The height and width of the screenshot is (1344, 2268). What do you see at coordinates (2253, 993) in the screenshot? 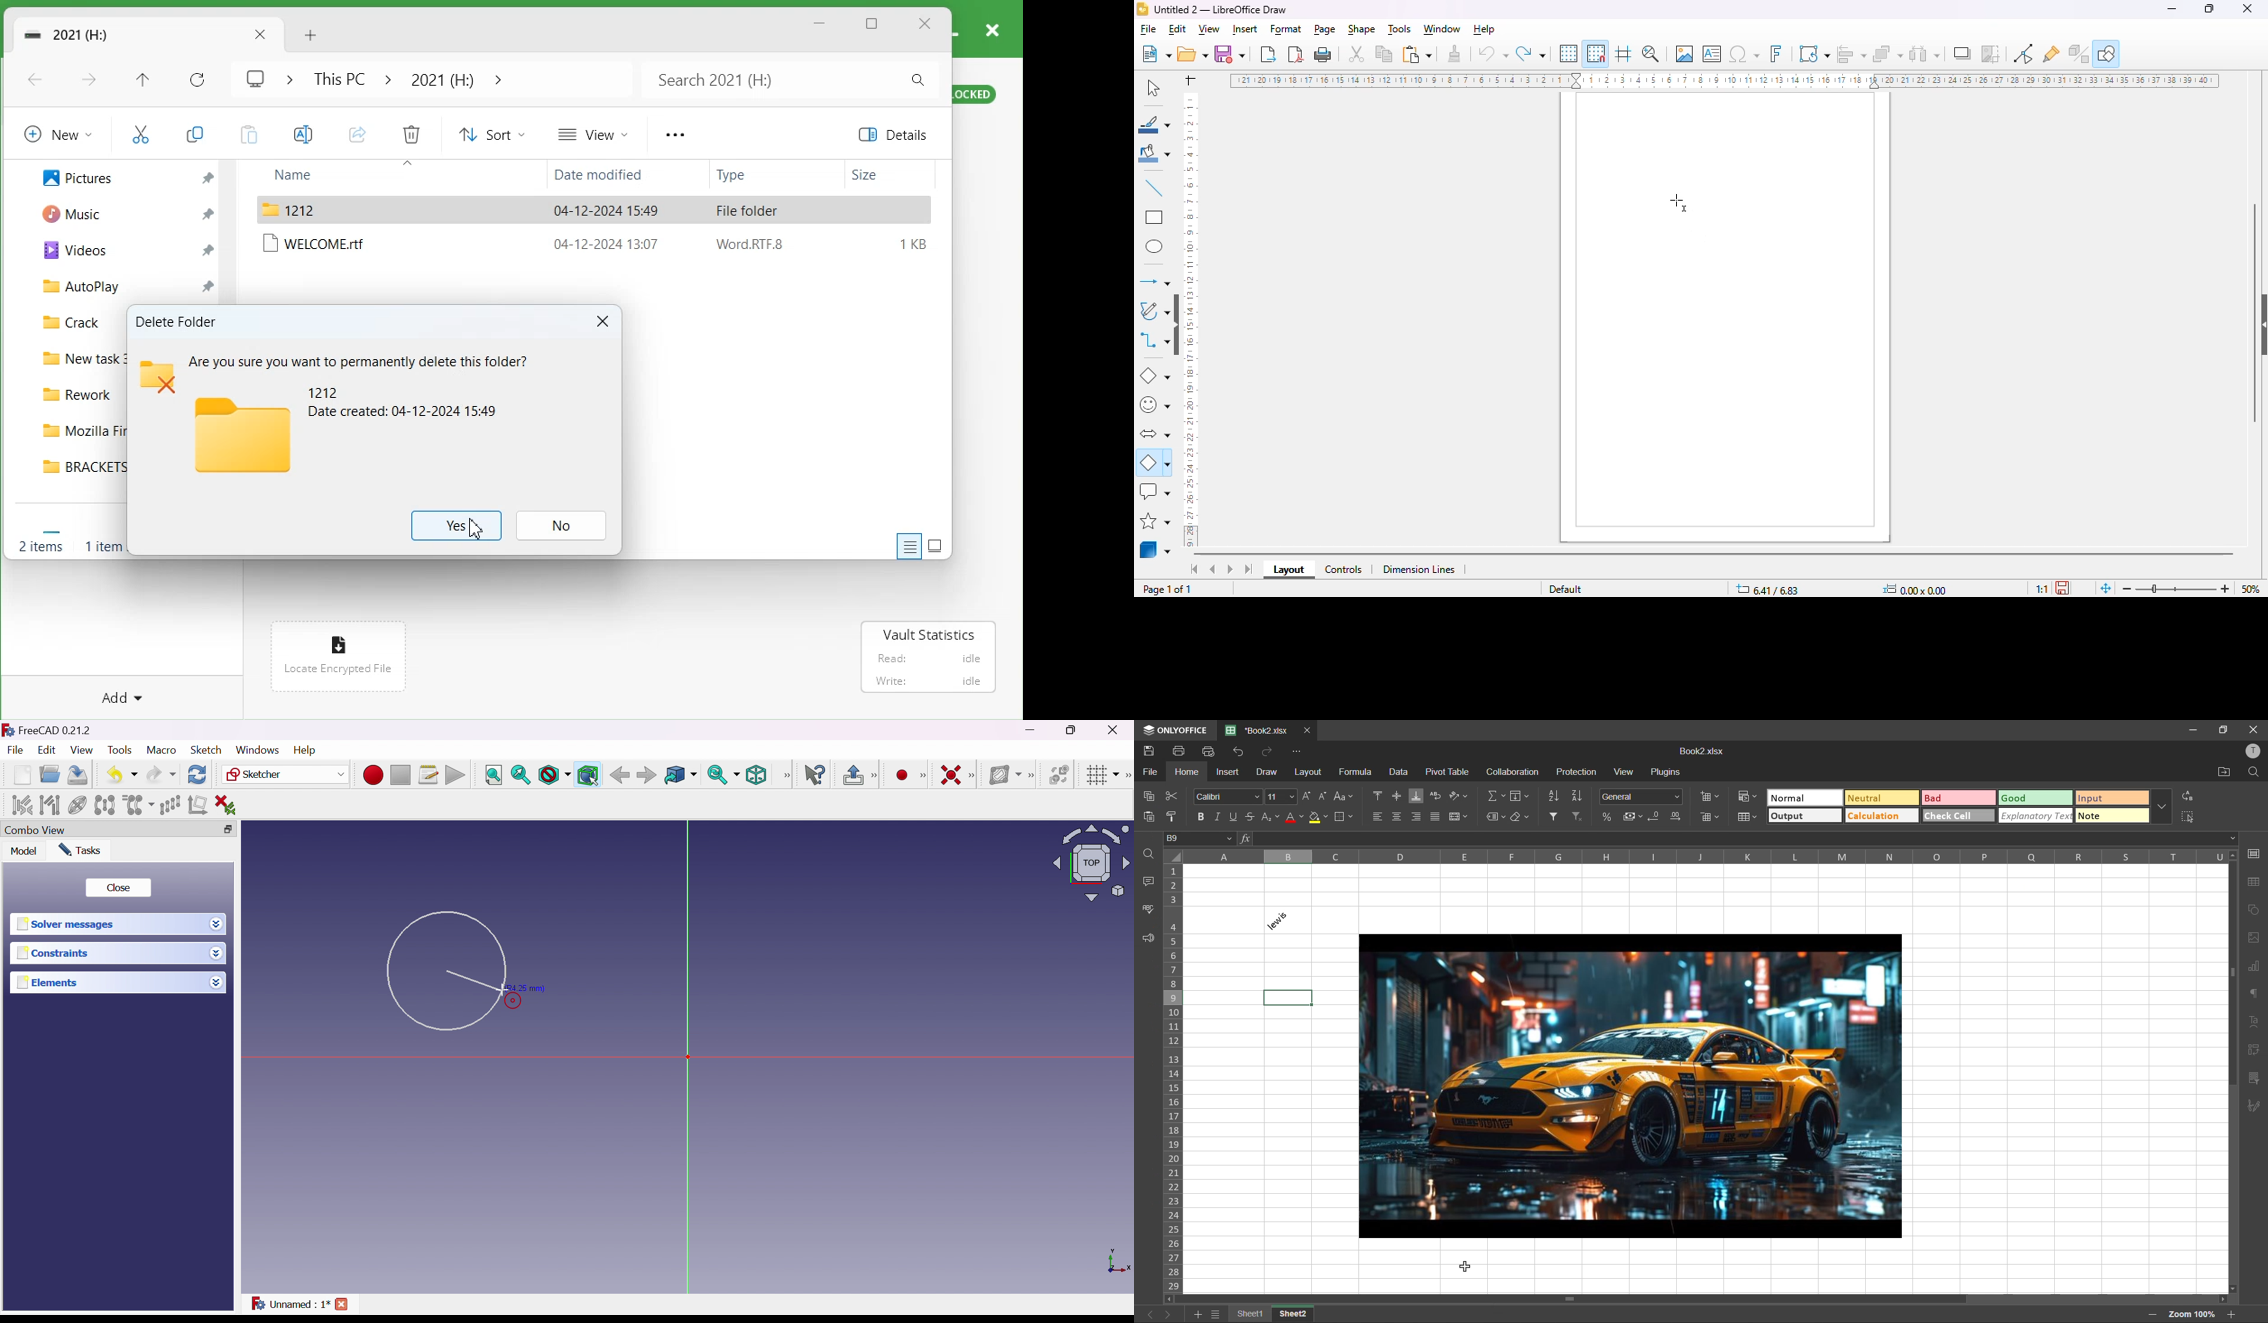
I see `paragraph` at bounding box center [2253, 993].